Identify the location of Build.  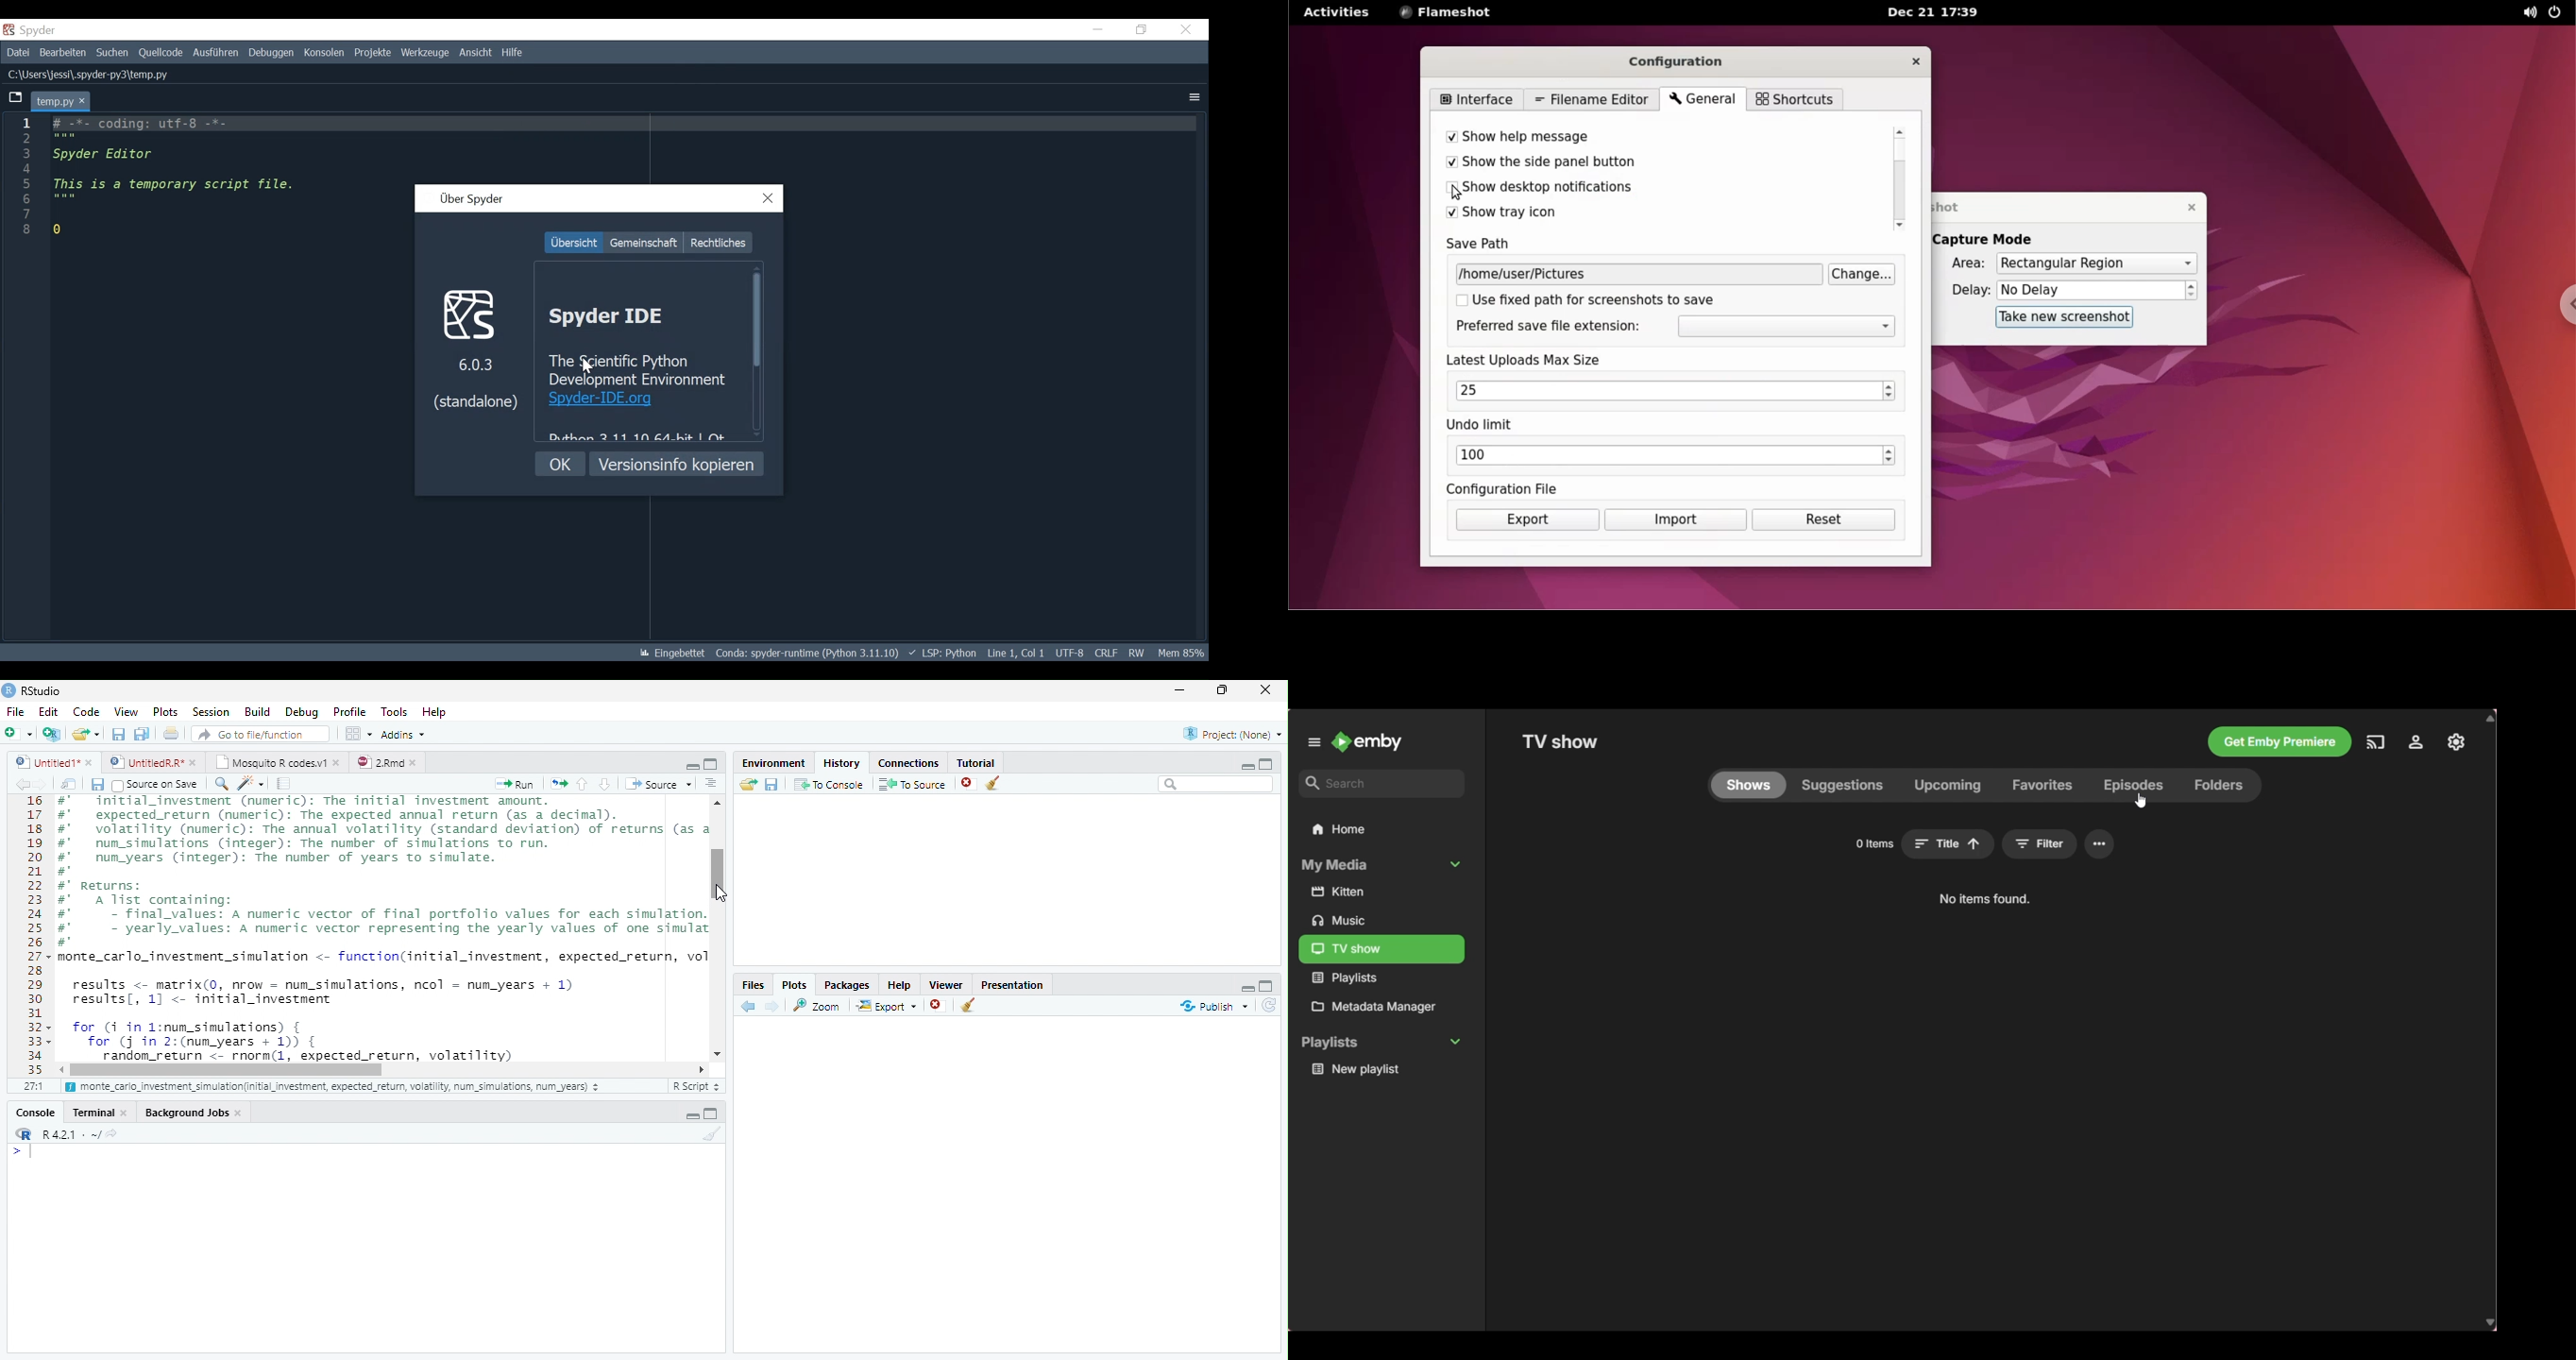
(258, 712).